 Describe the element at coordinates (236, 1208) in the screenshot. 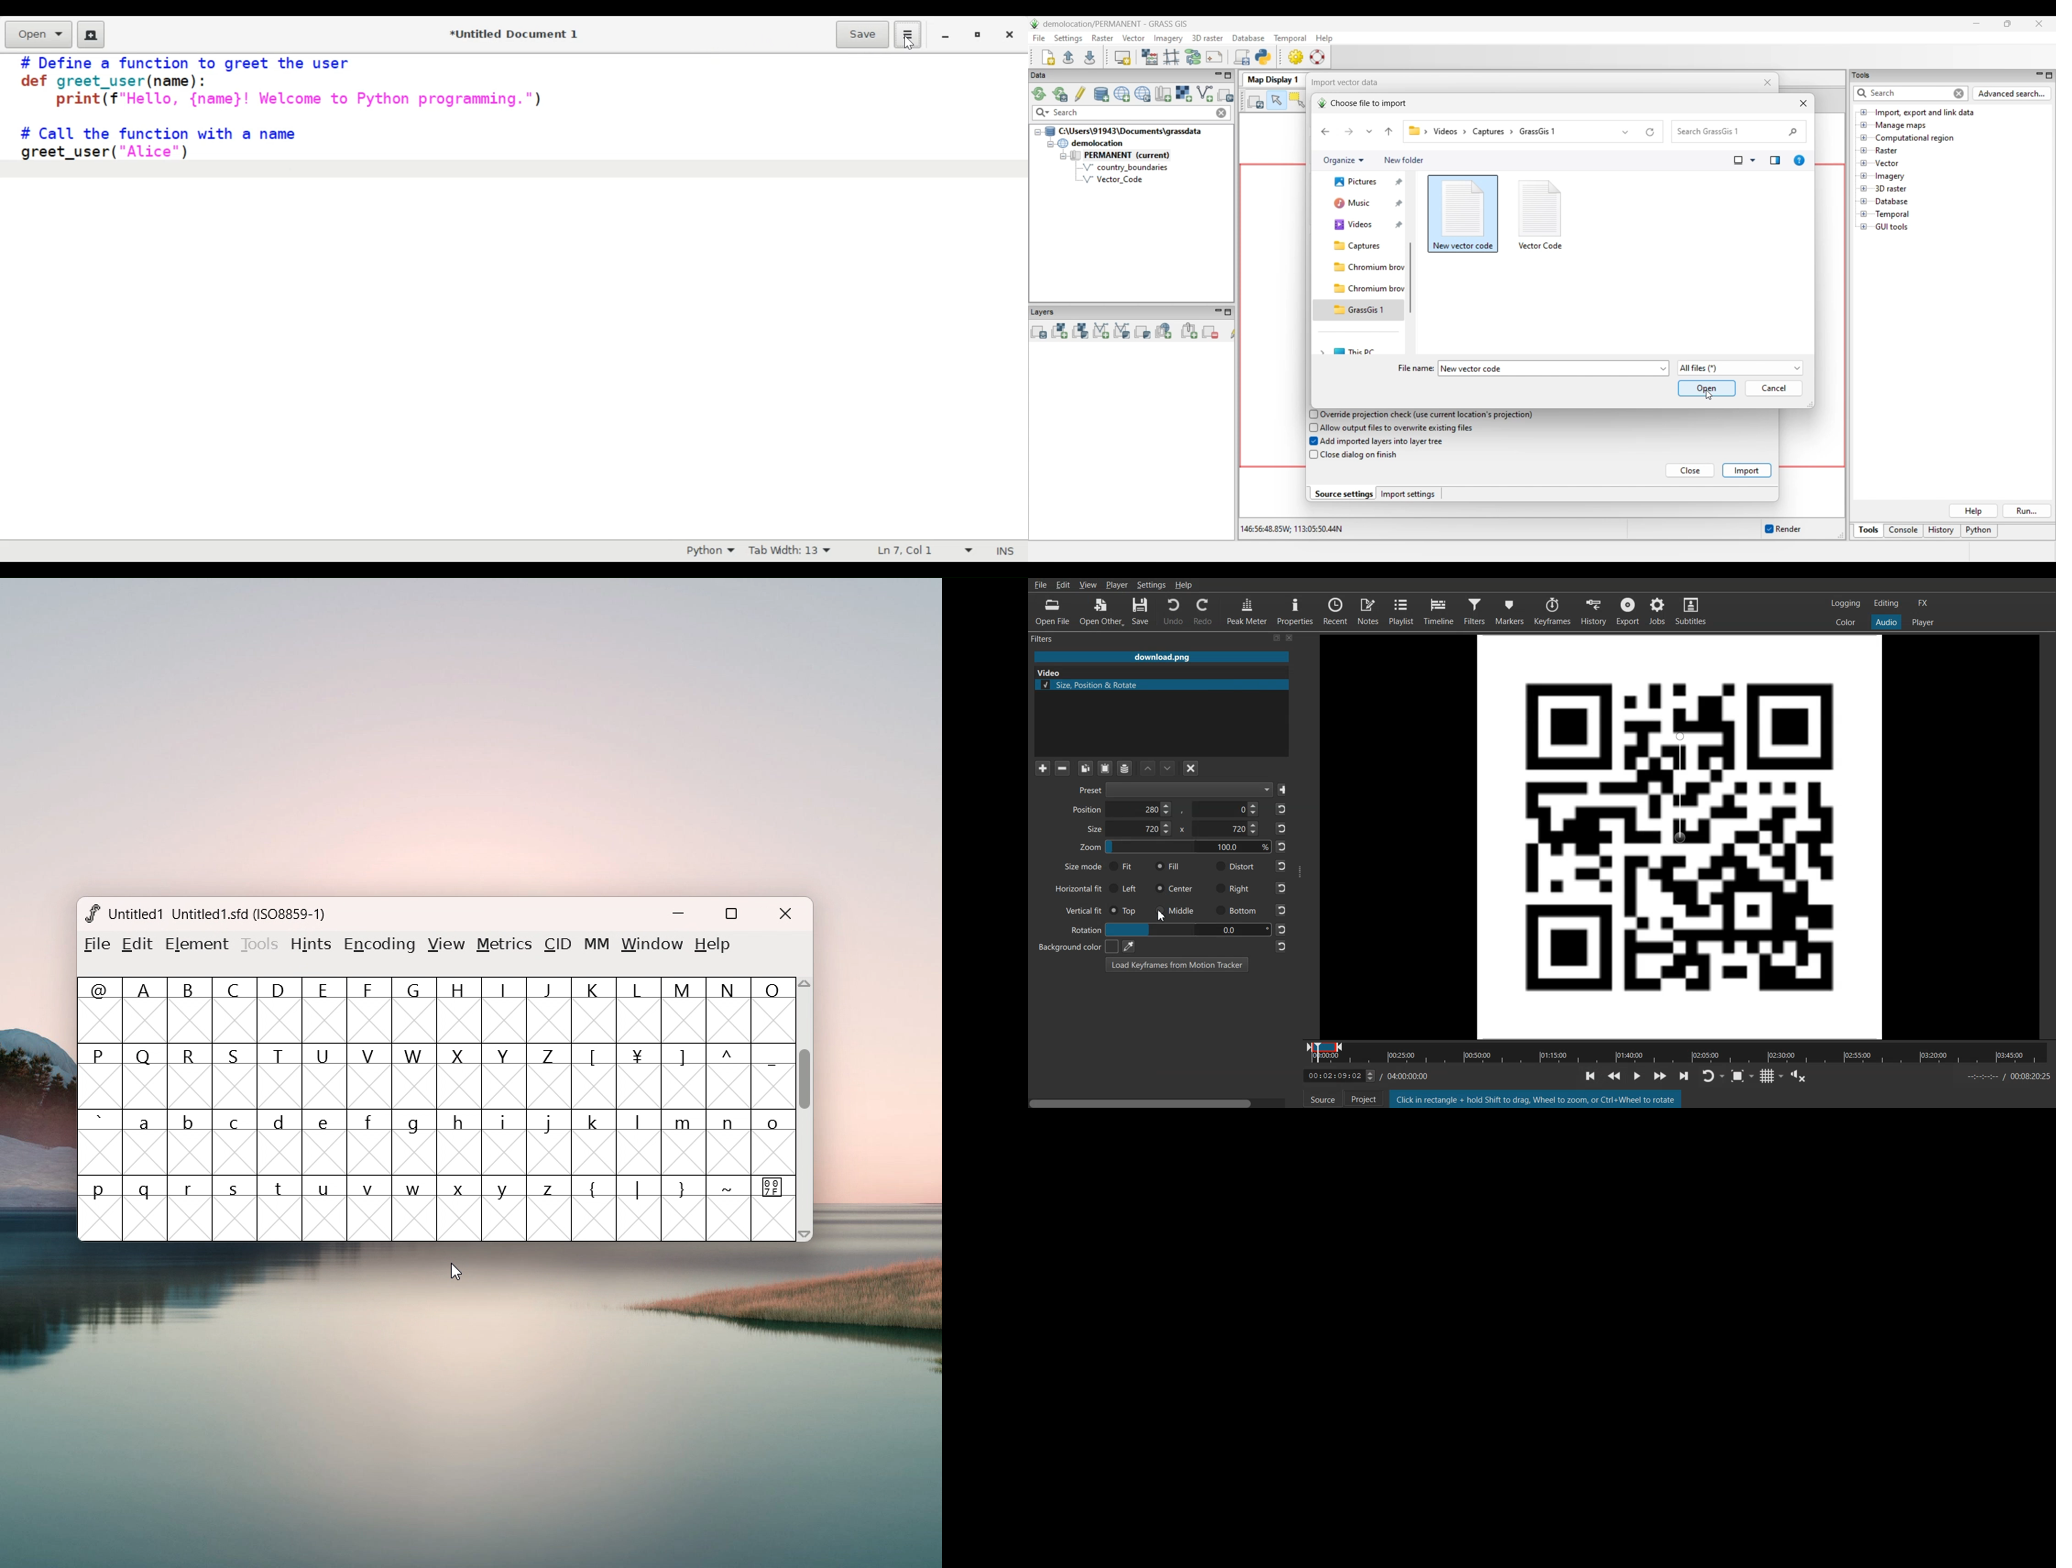

I see `s` at that location.